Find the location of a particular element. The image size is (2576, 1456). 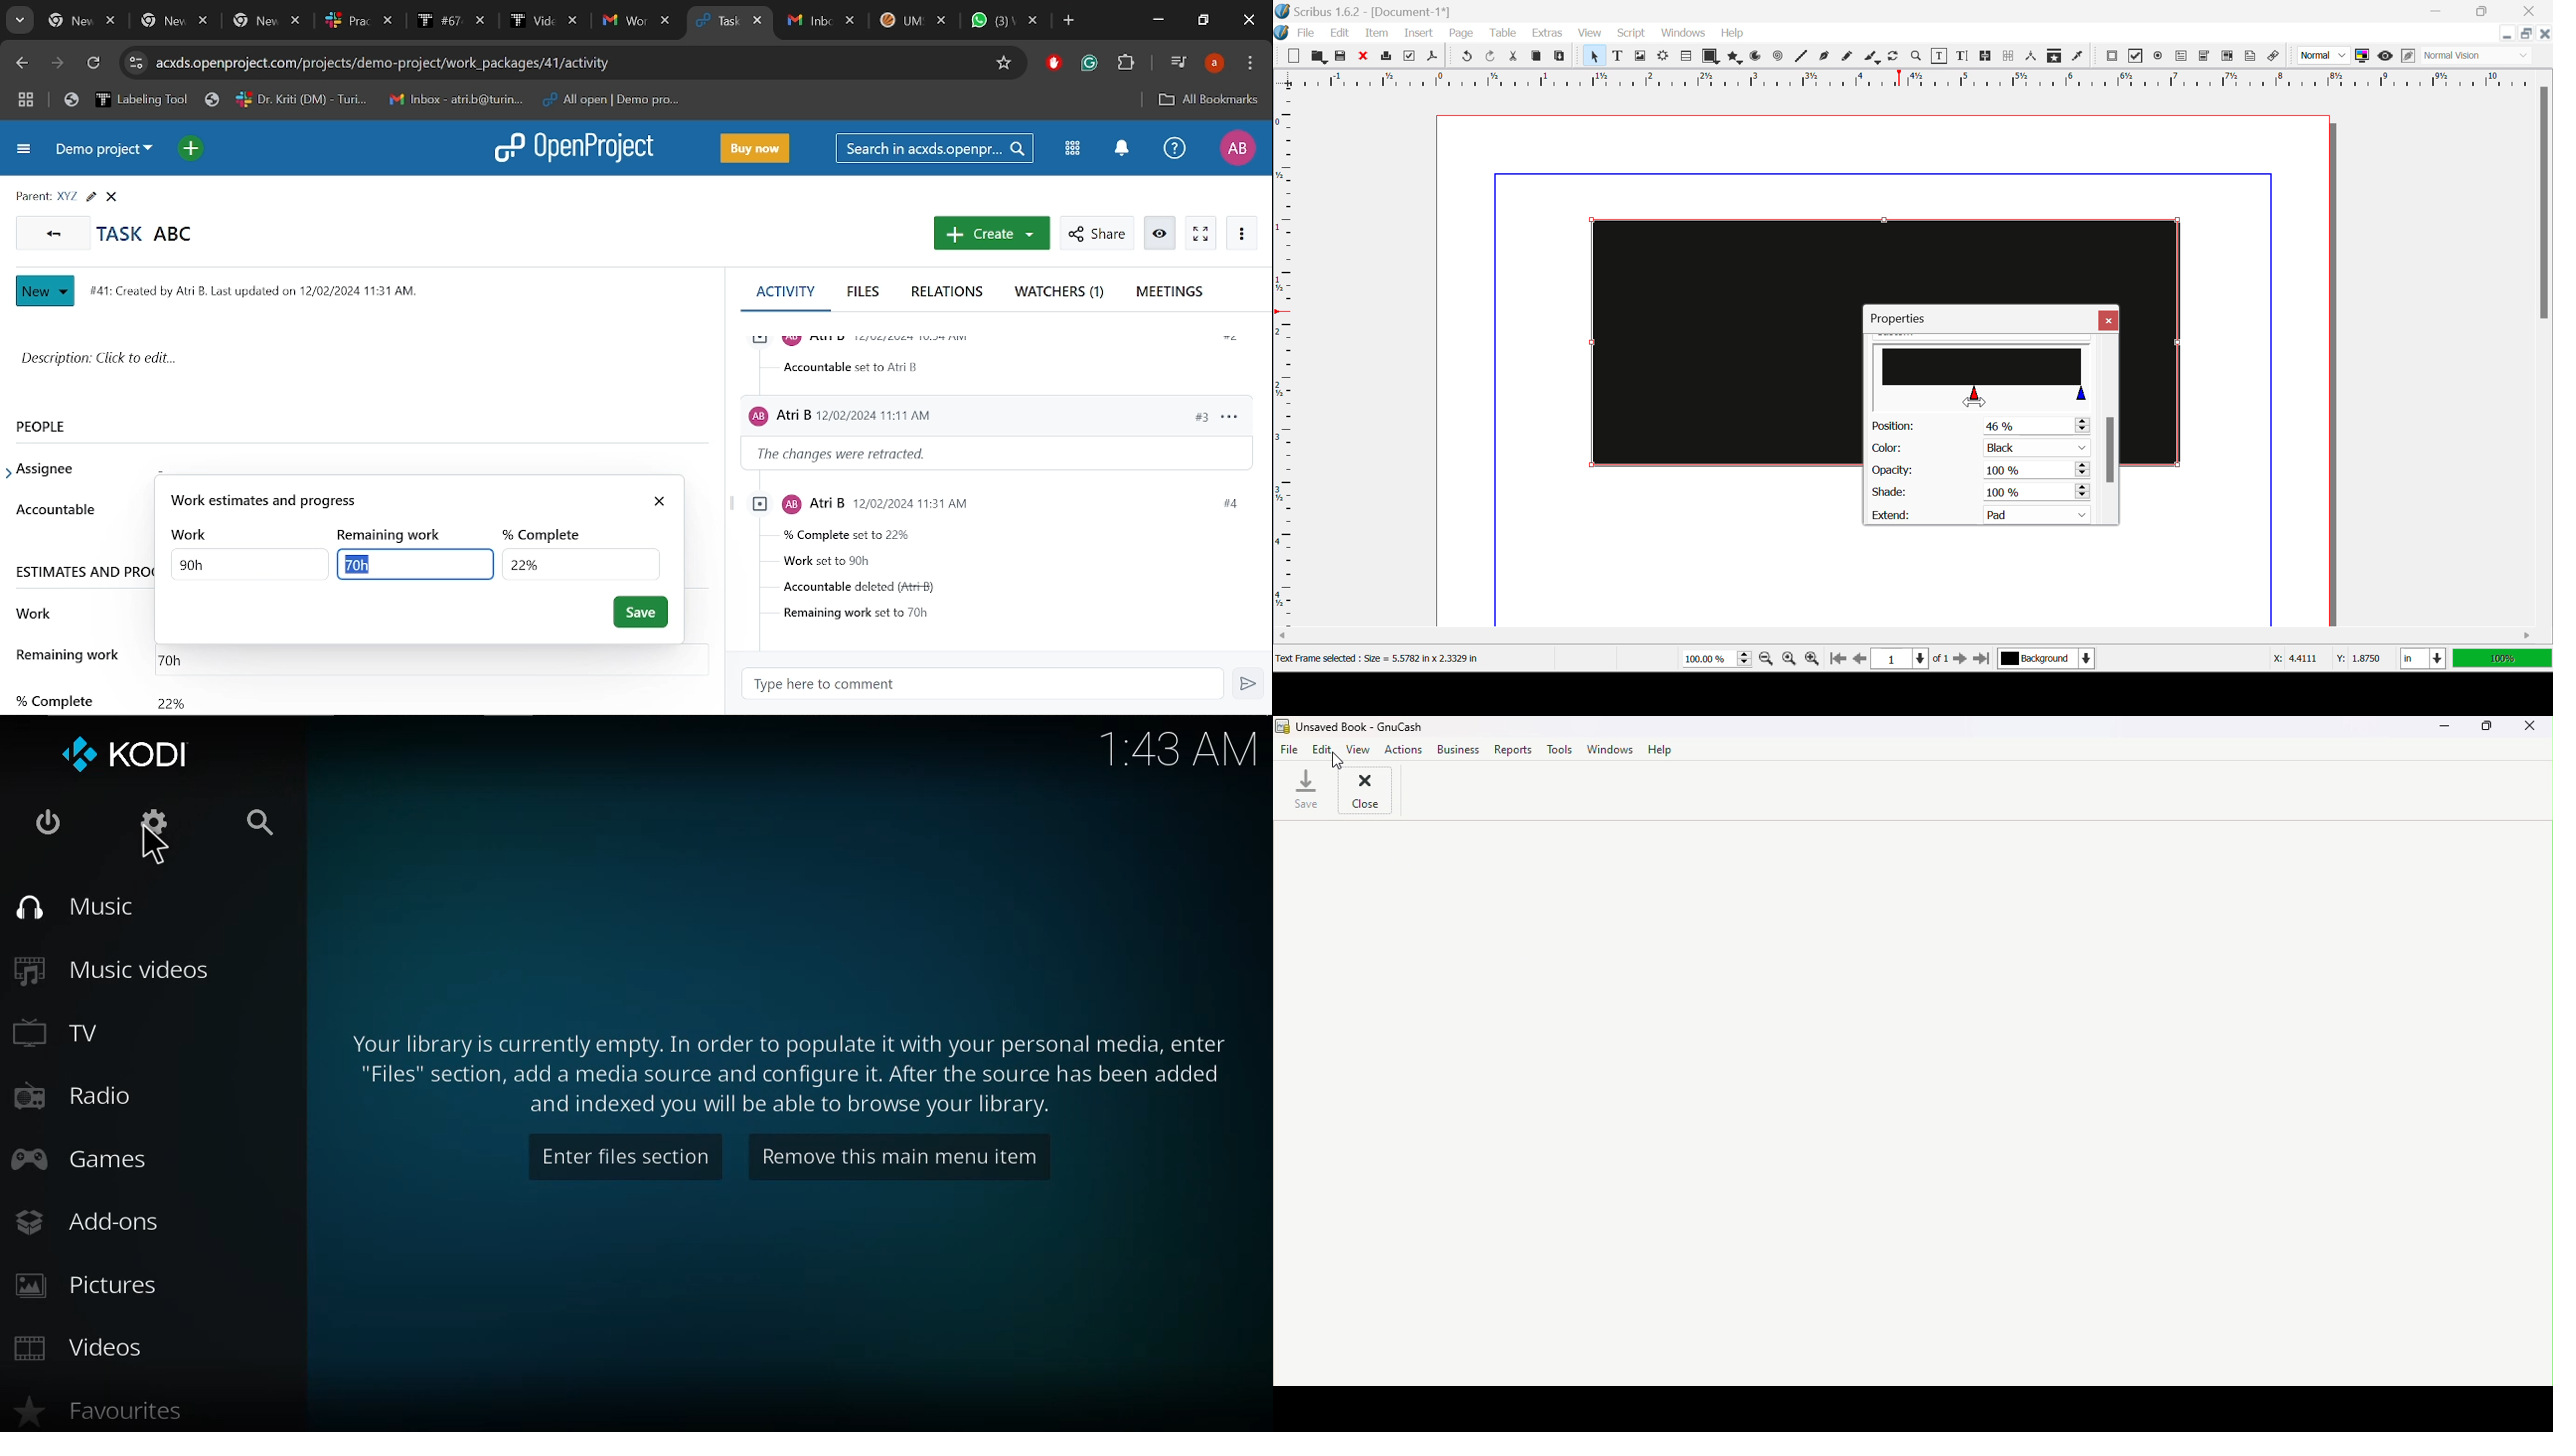

Text Frame selected : Size = 5.5782 in x 2.3329 in is located at coordinates (1389, 659).